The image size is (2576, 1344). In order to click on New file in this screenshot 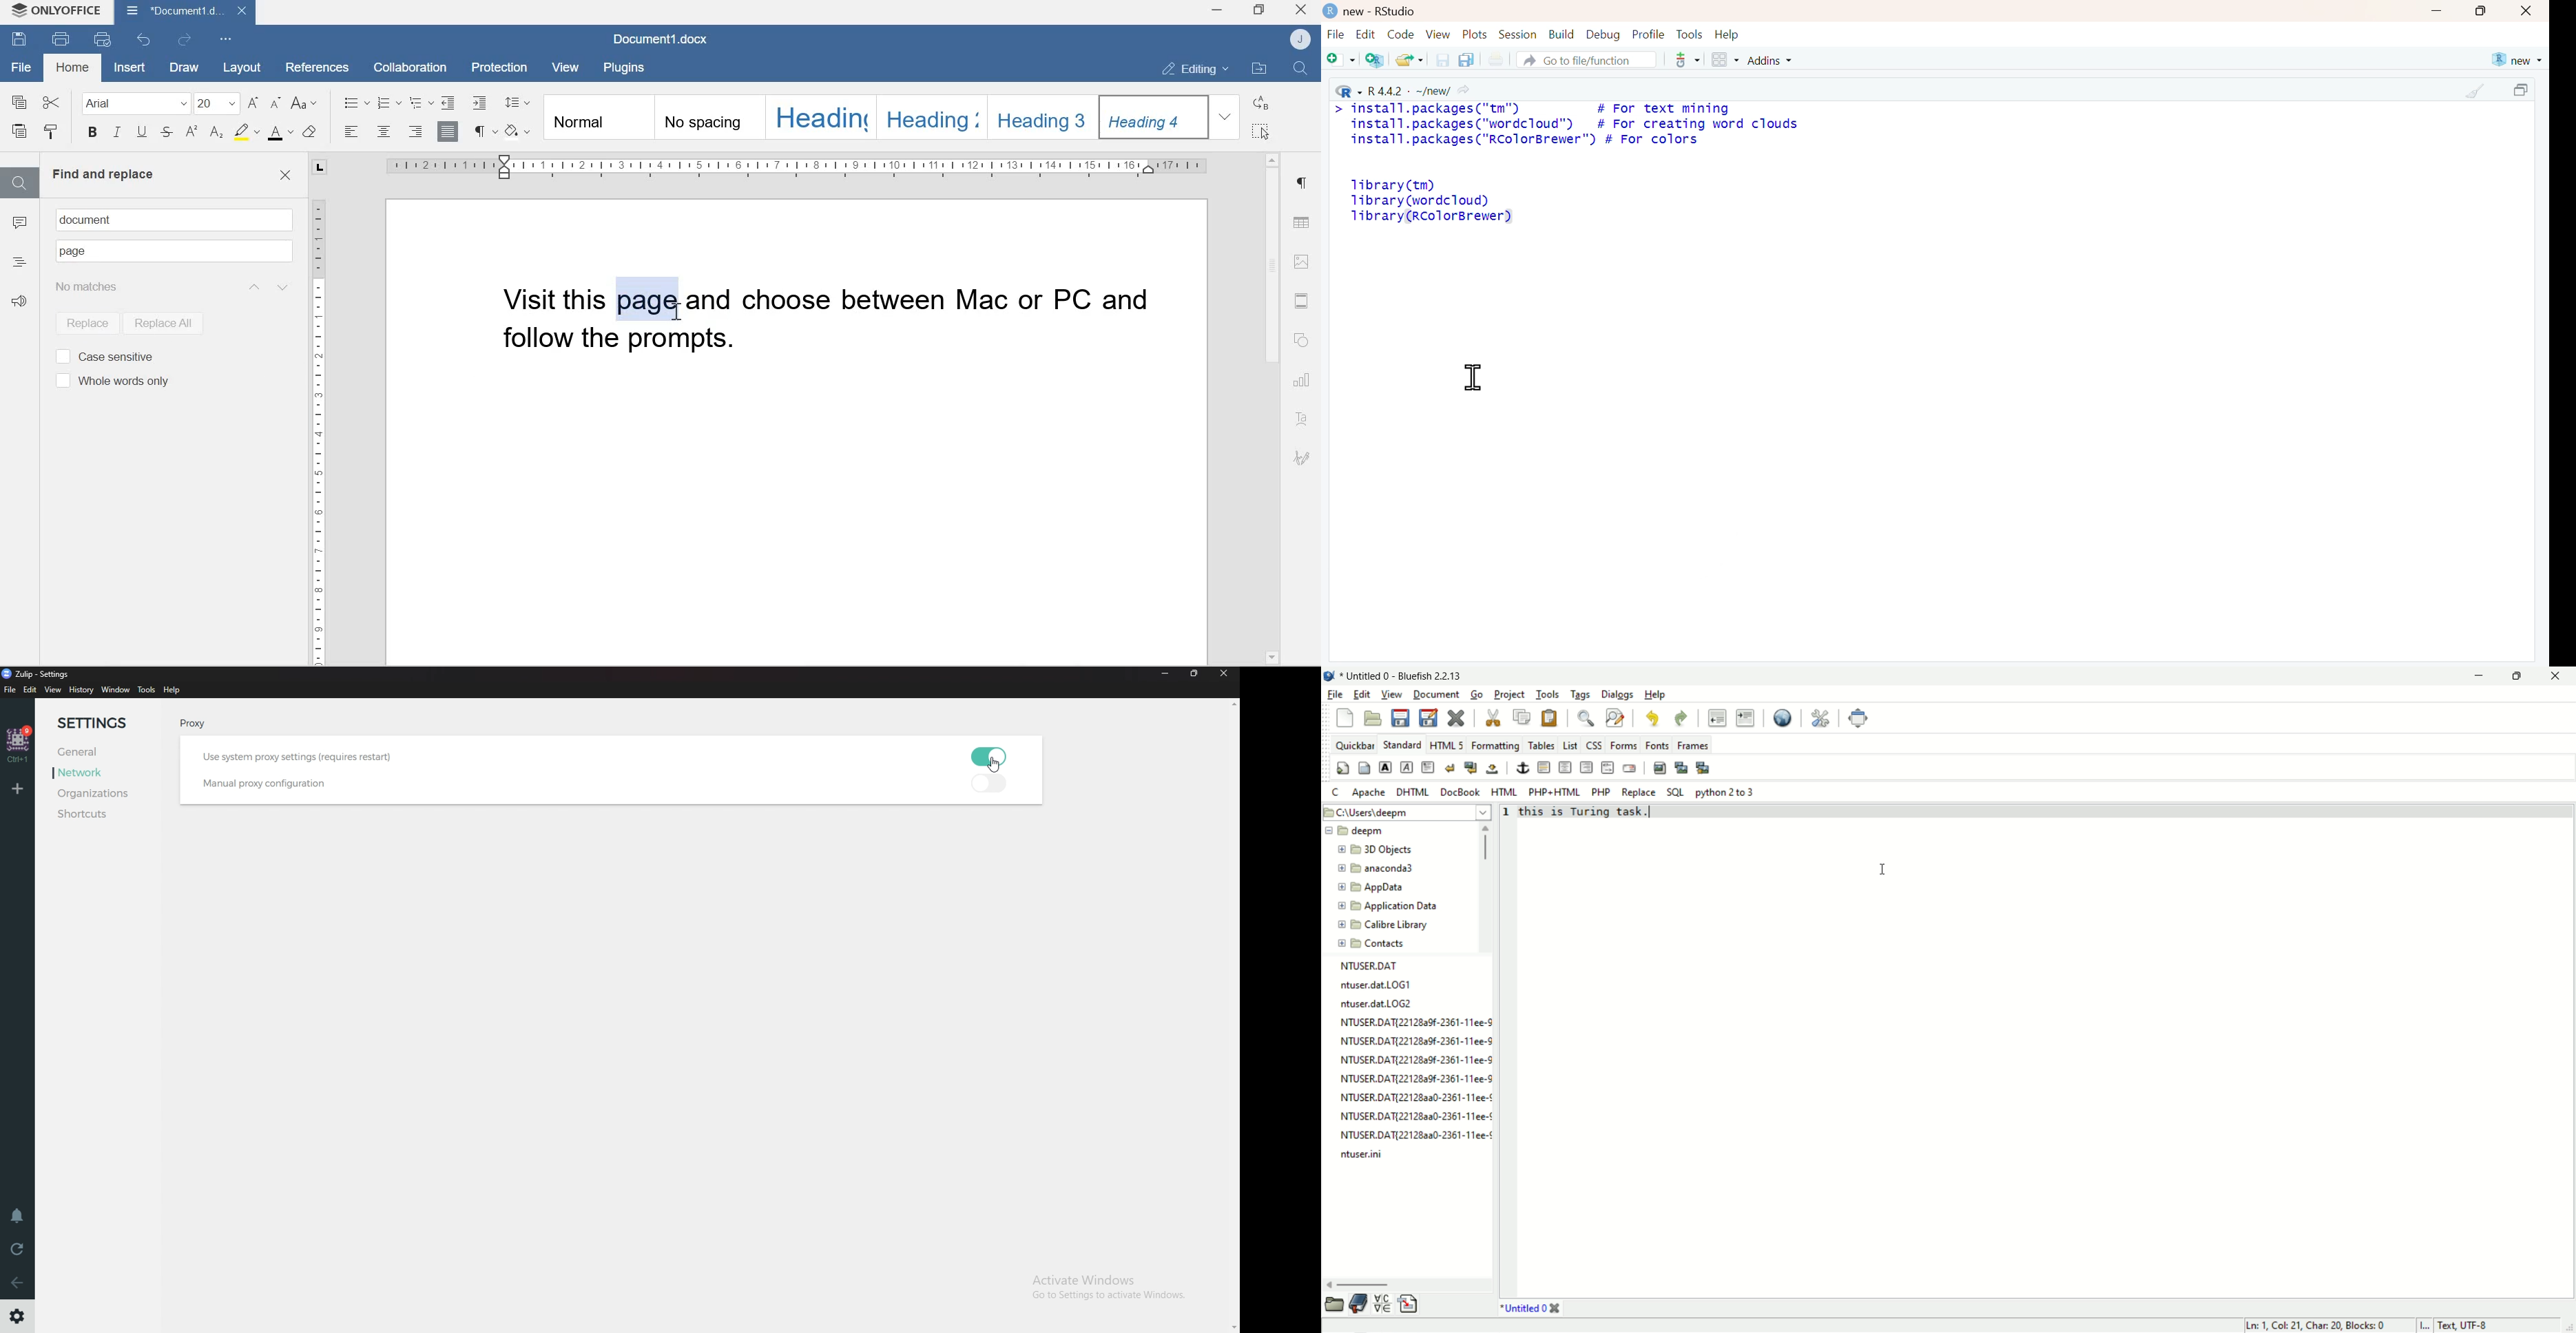, I will do `click(1344, 717)`.